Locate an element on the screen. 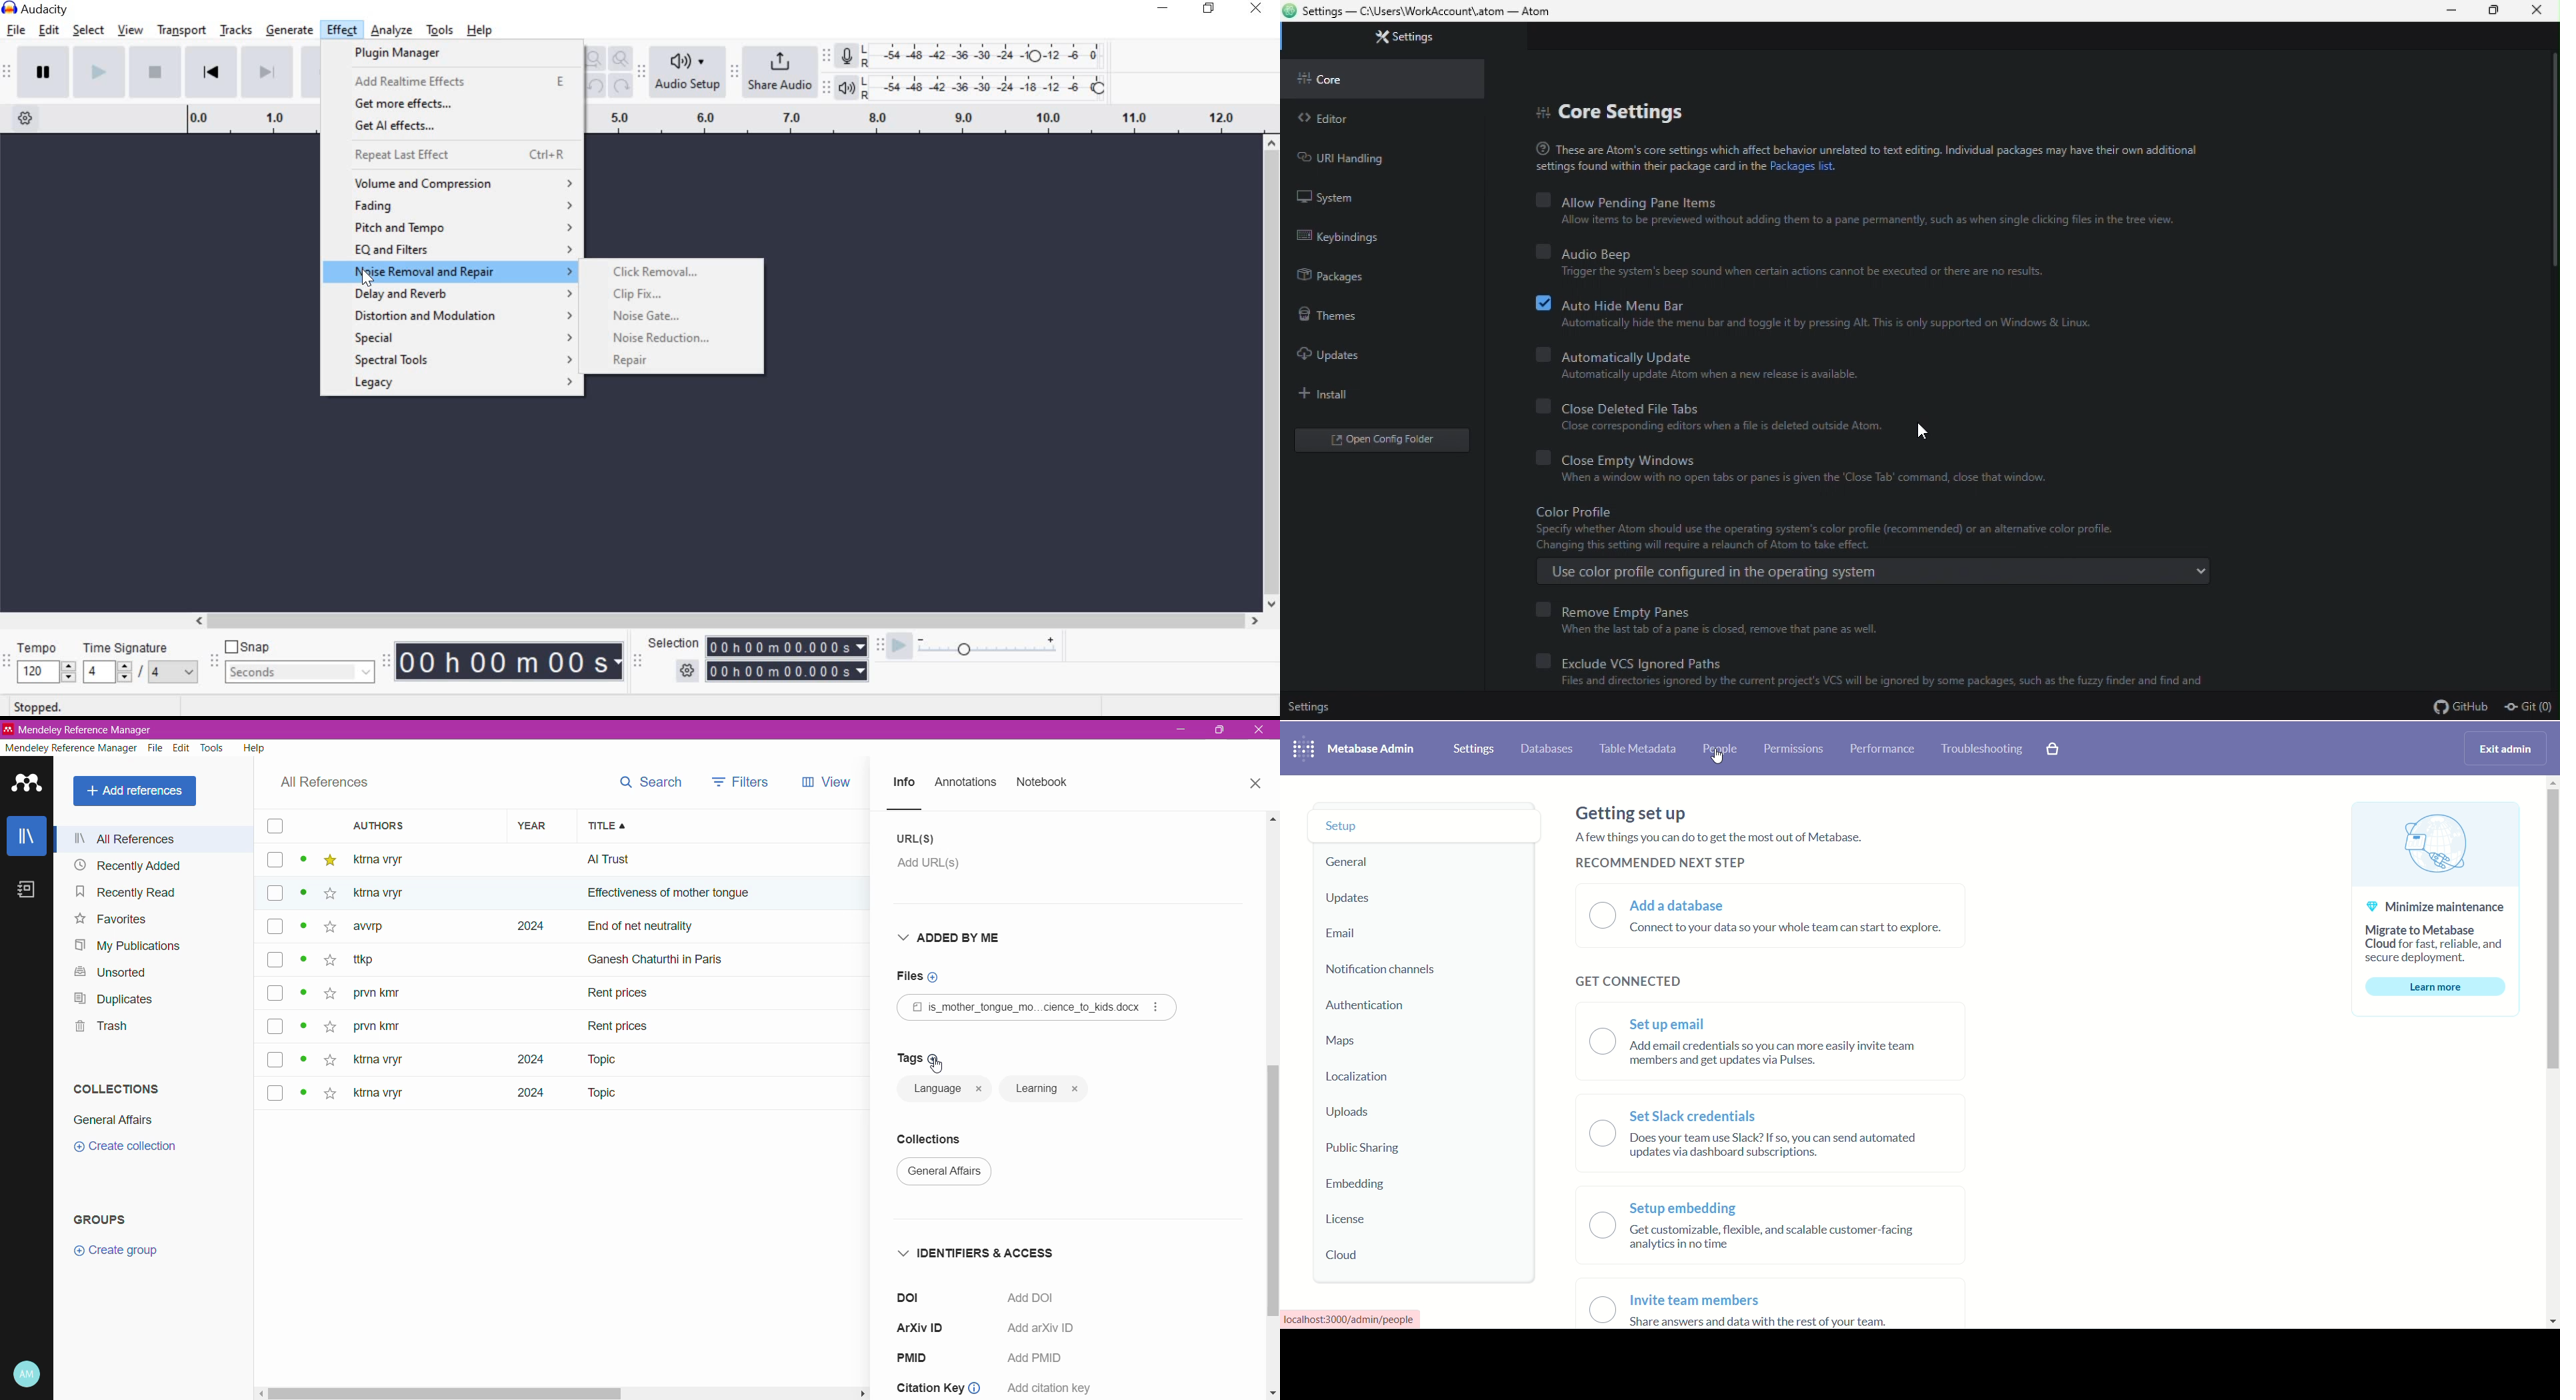  Close corresponding editors when a file is deleted outside Atom. is located at coordinates (1717, 426).